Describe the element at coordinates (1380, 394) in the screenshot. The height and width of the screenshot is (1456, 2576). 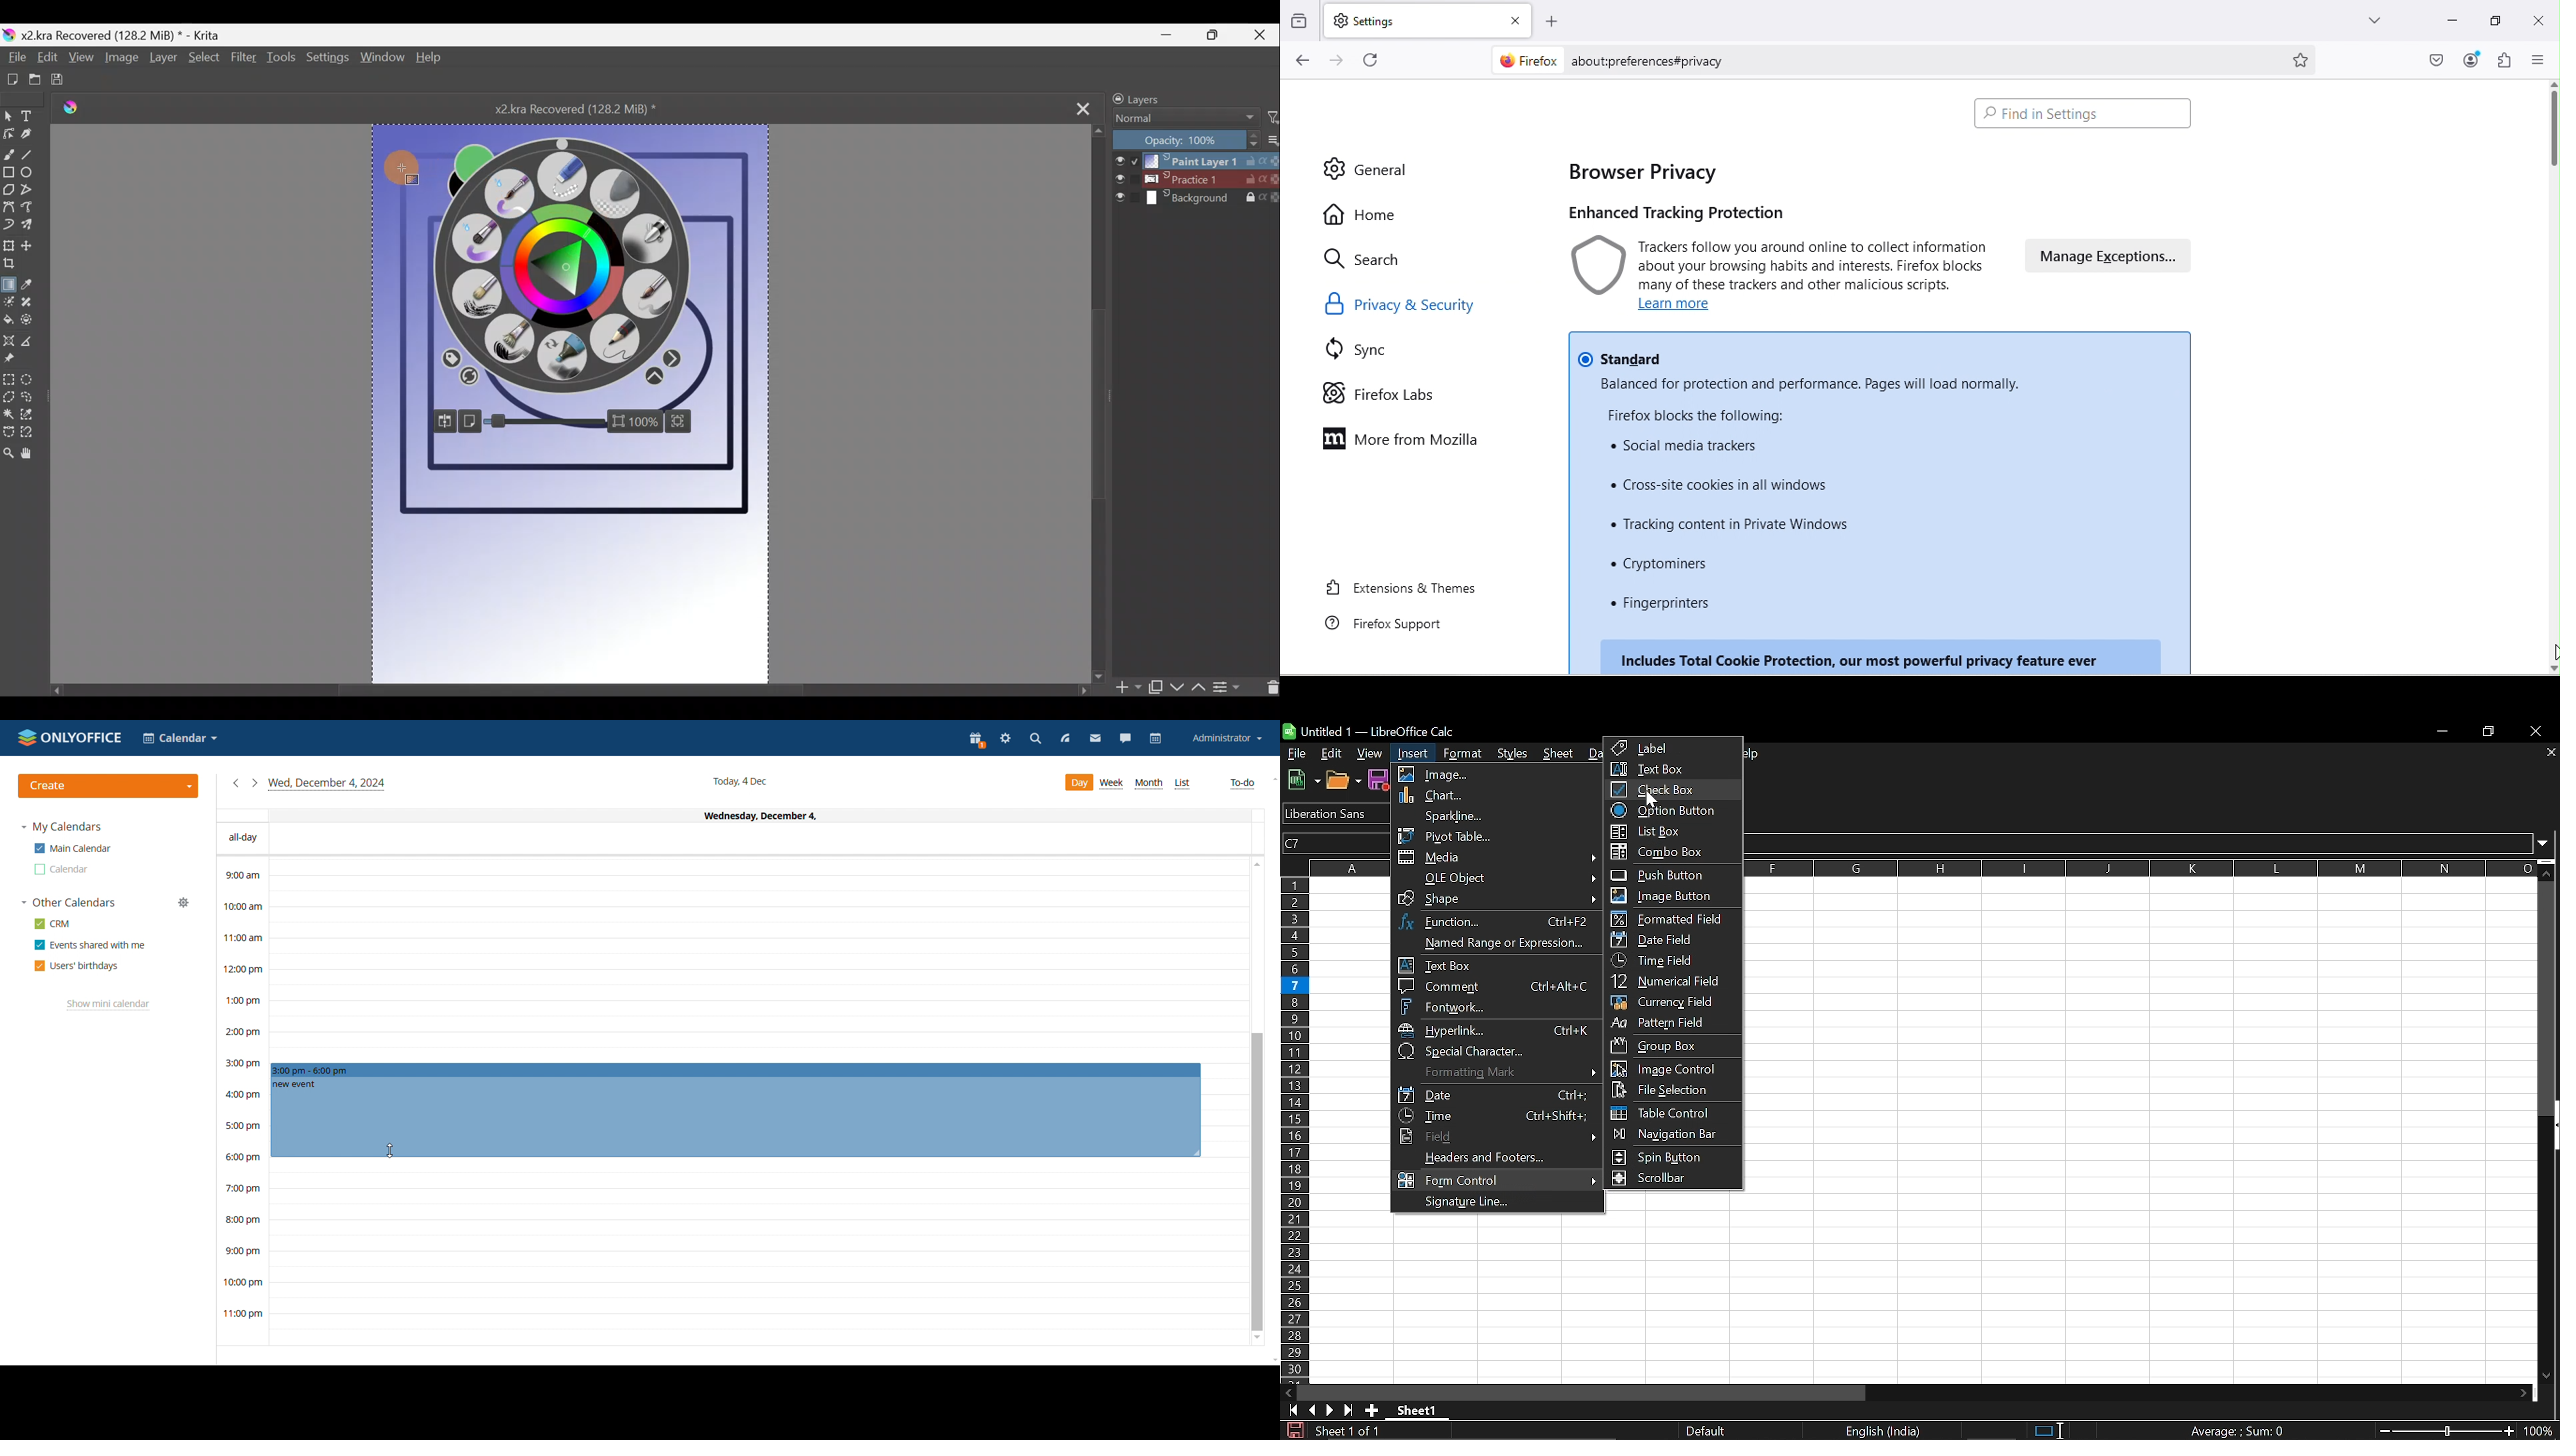
I see `Firefox labs` at that location.